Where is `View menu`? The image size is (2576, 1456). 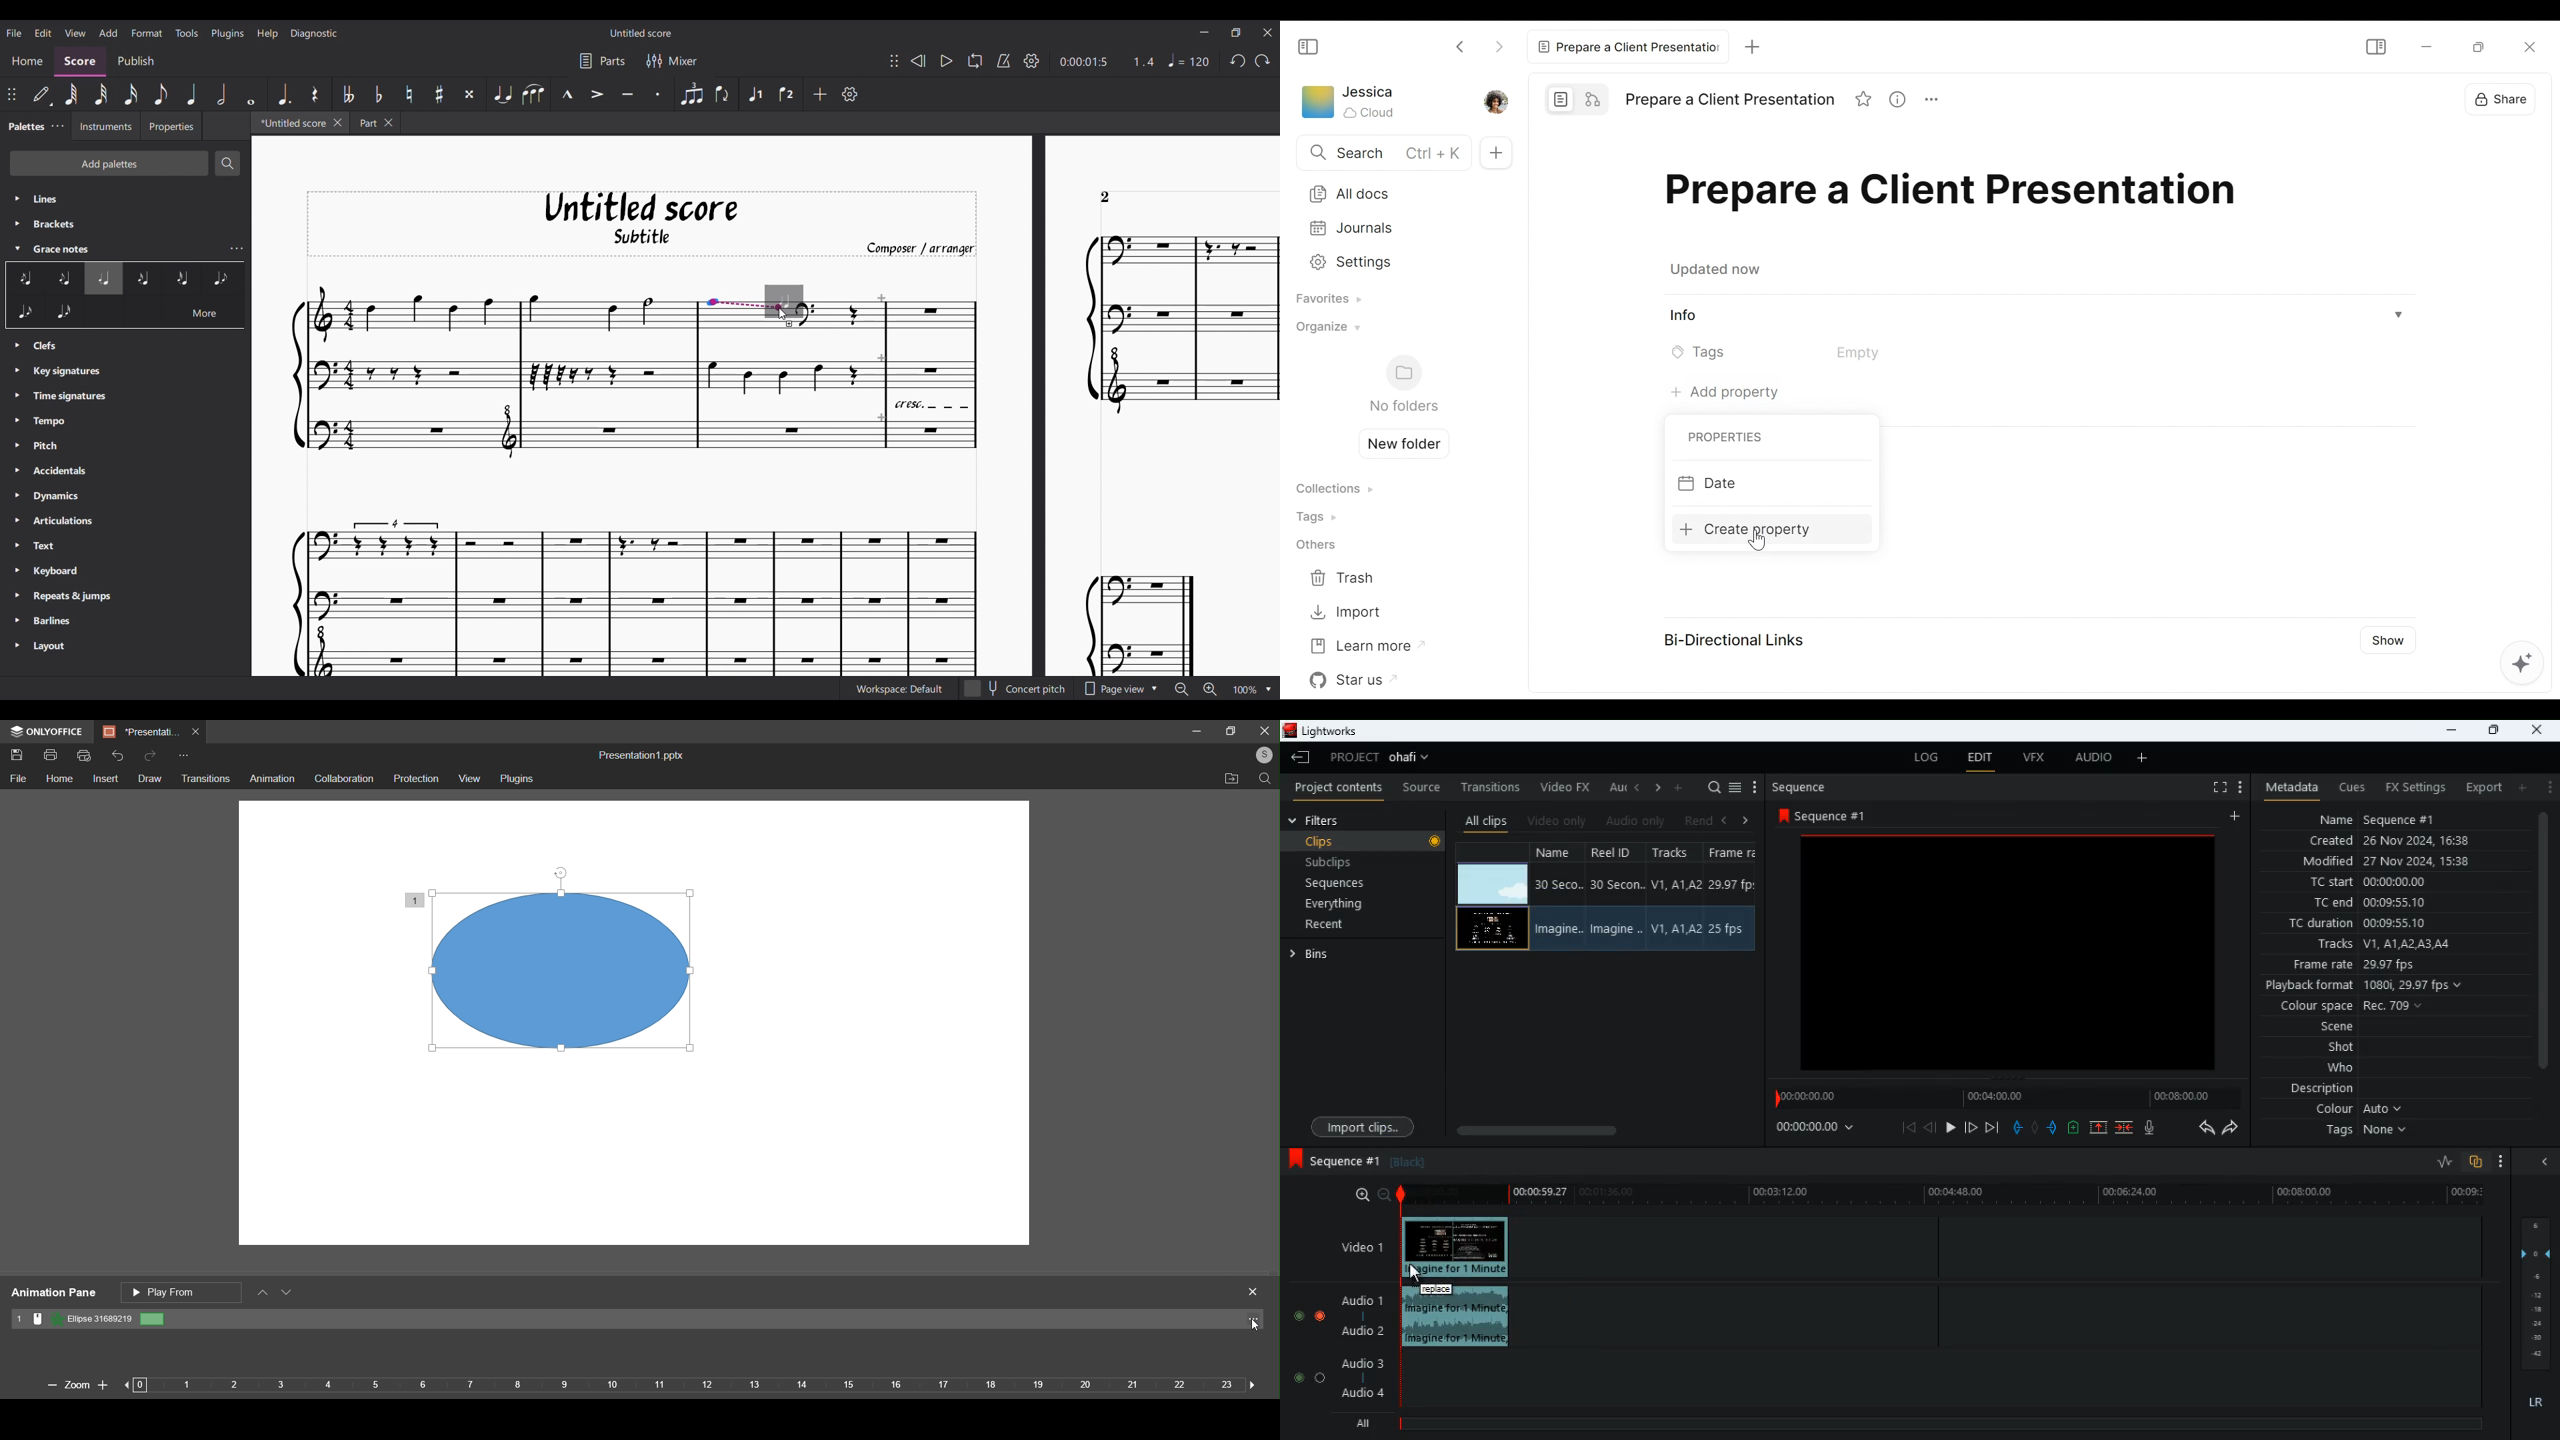
View menu is located at coordinates (74, 33).